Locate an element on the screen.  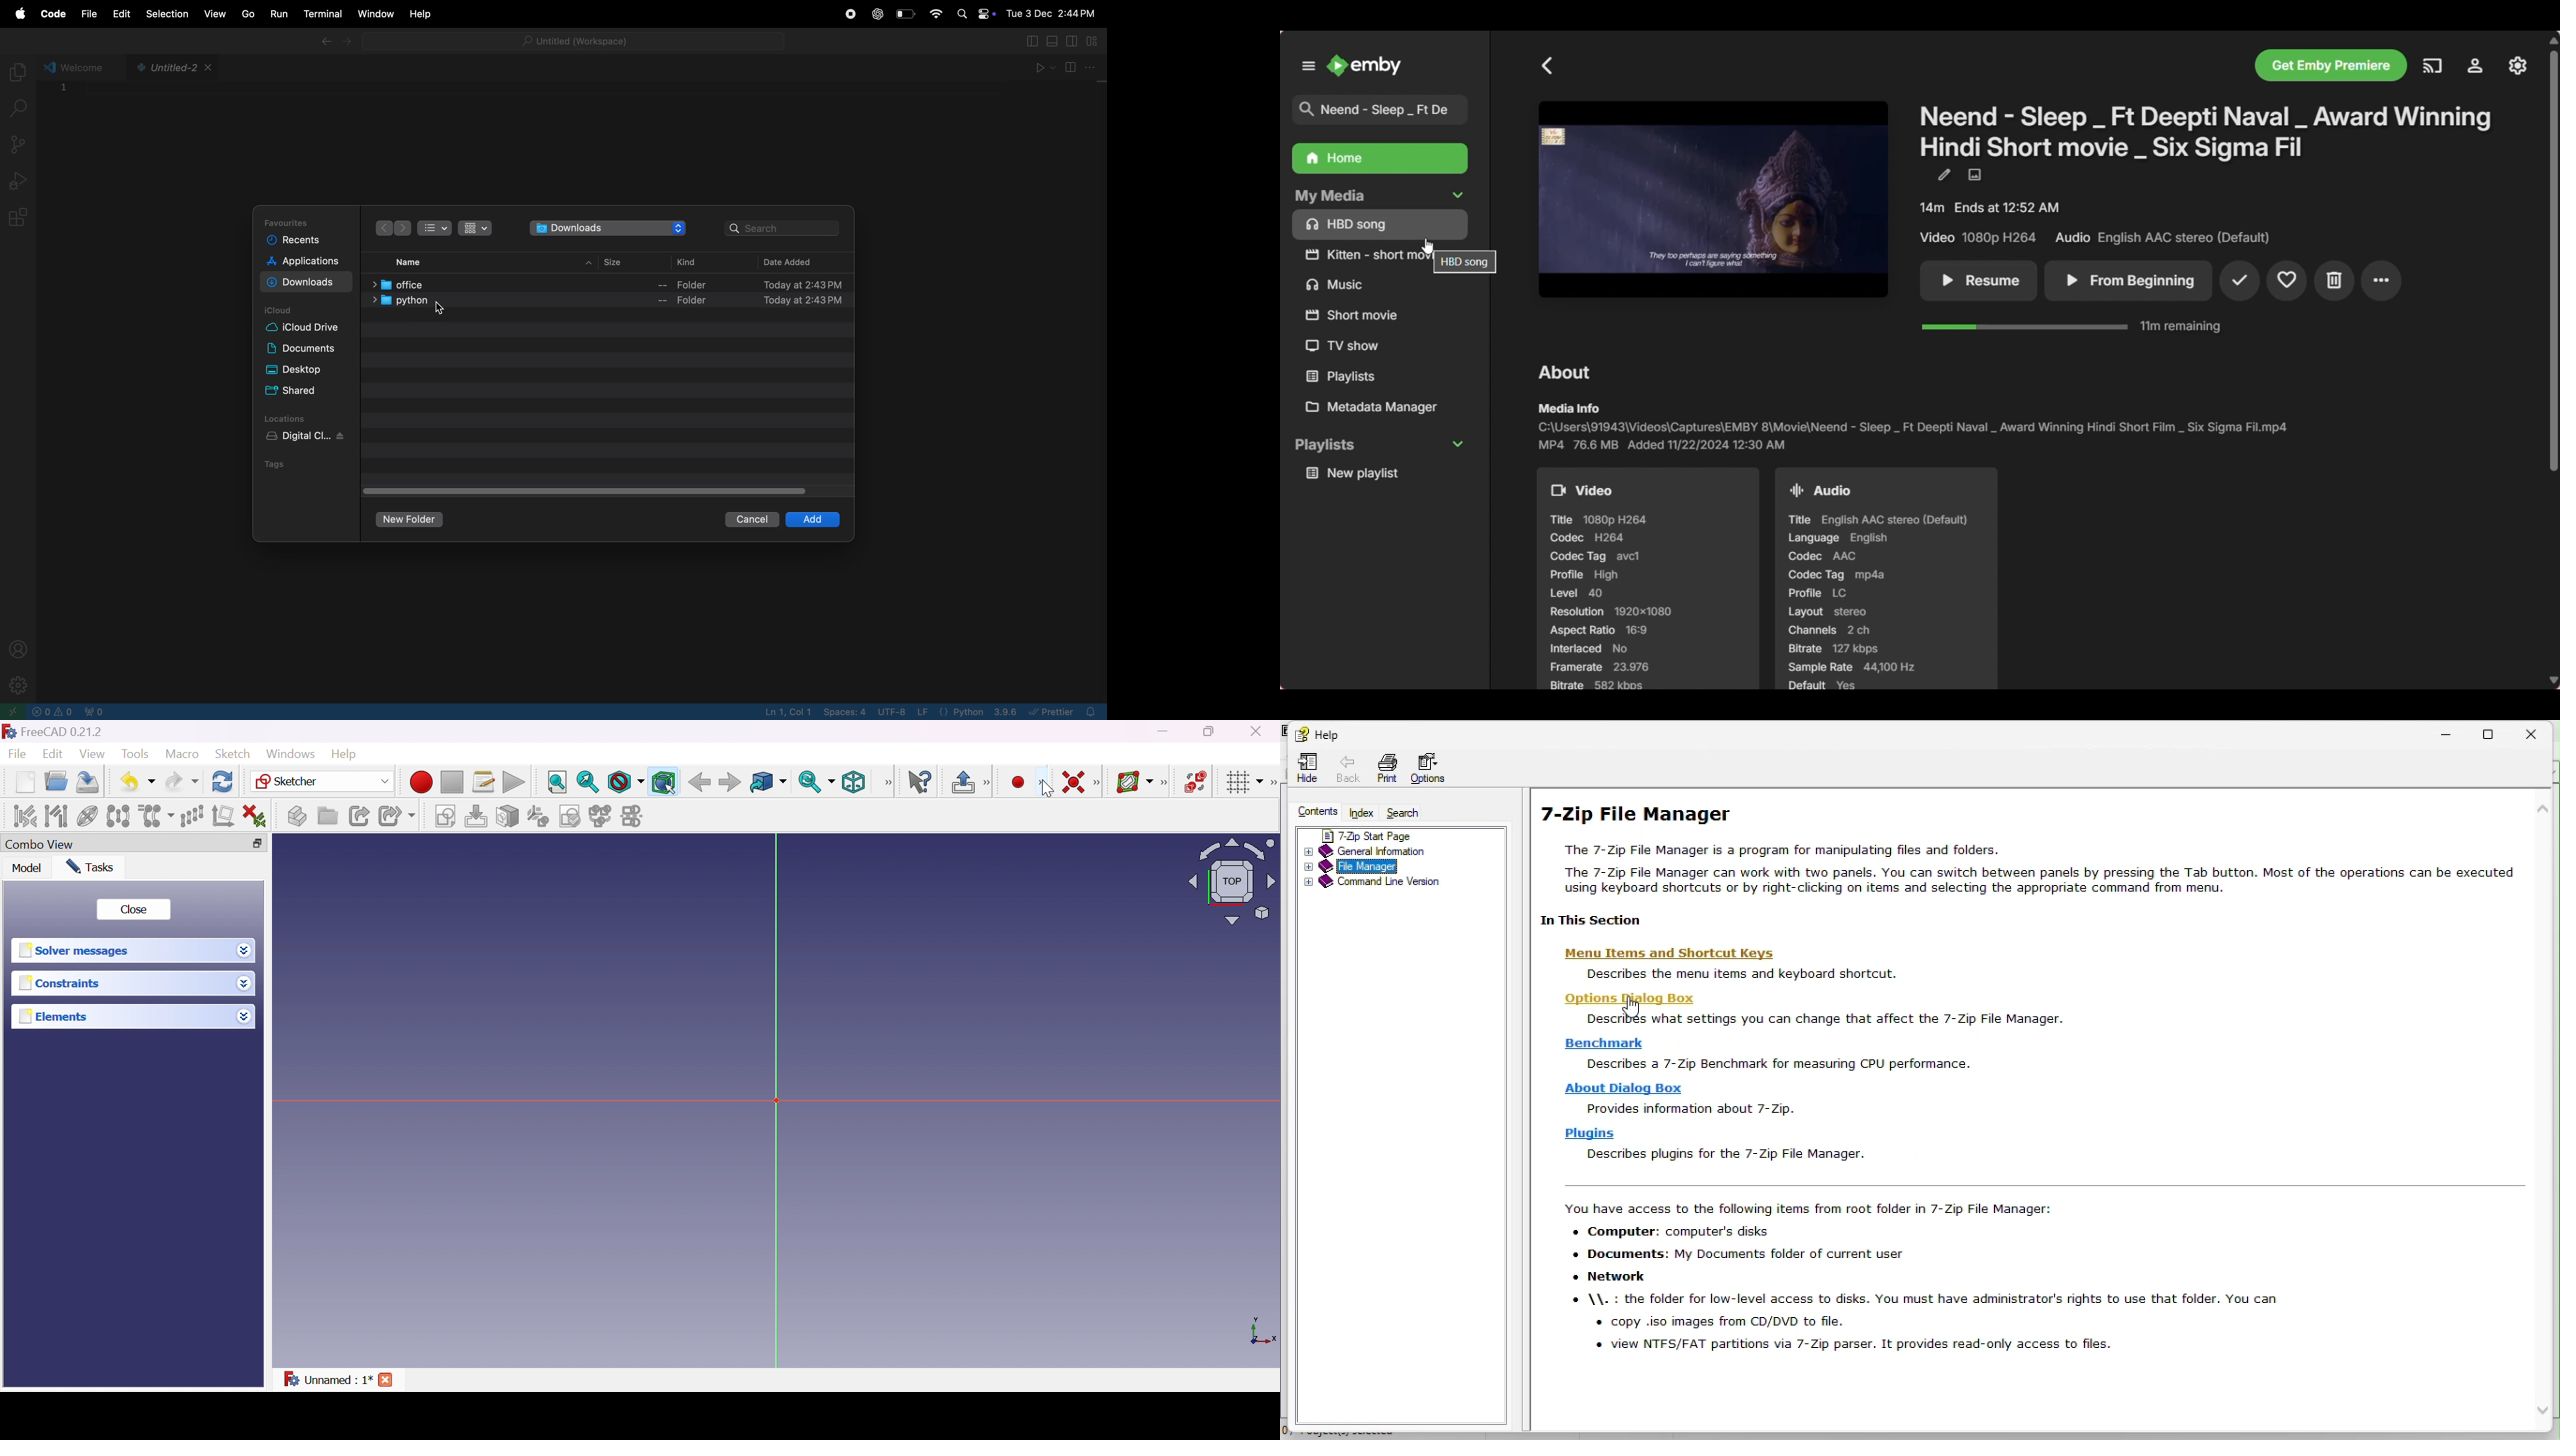
Tasks is located at coordinates (90, 867).